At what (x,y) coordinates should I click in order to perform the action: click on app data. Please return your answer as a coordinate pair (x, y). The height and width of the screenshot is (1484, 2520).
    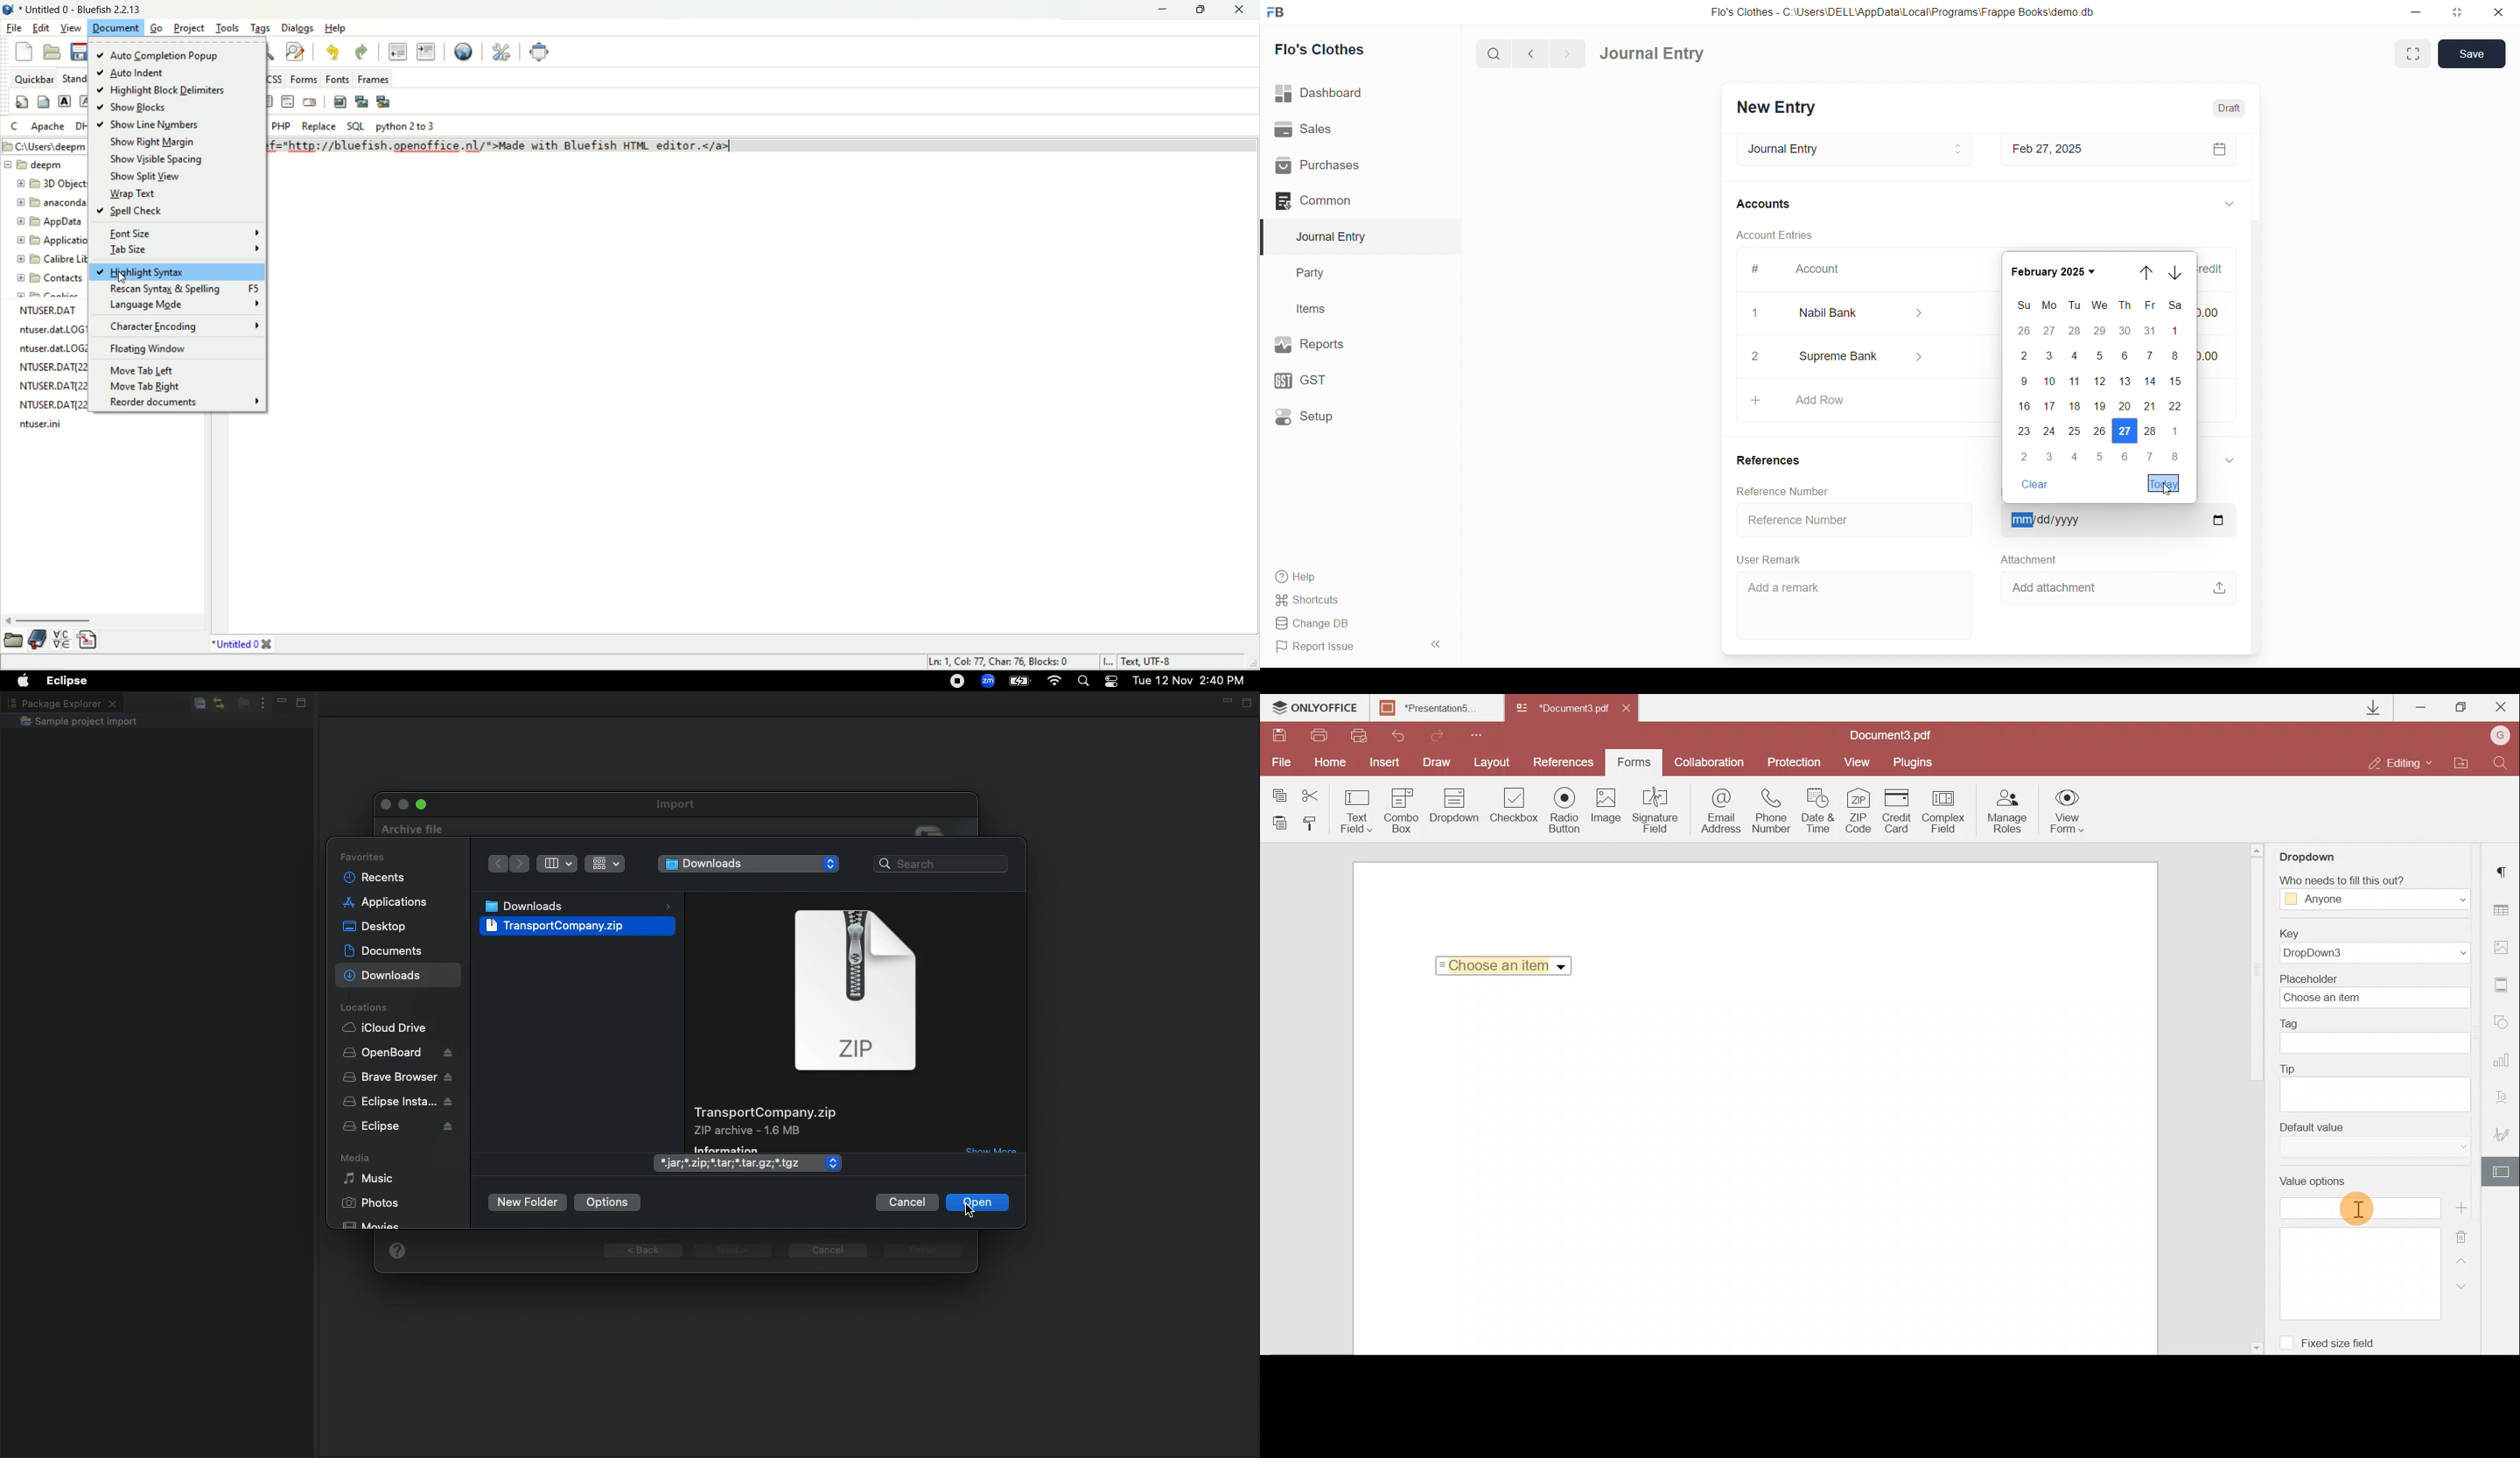
    Looking at the image, I should click on (49, 223).